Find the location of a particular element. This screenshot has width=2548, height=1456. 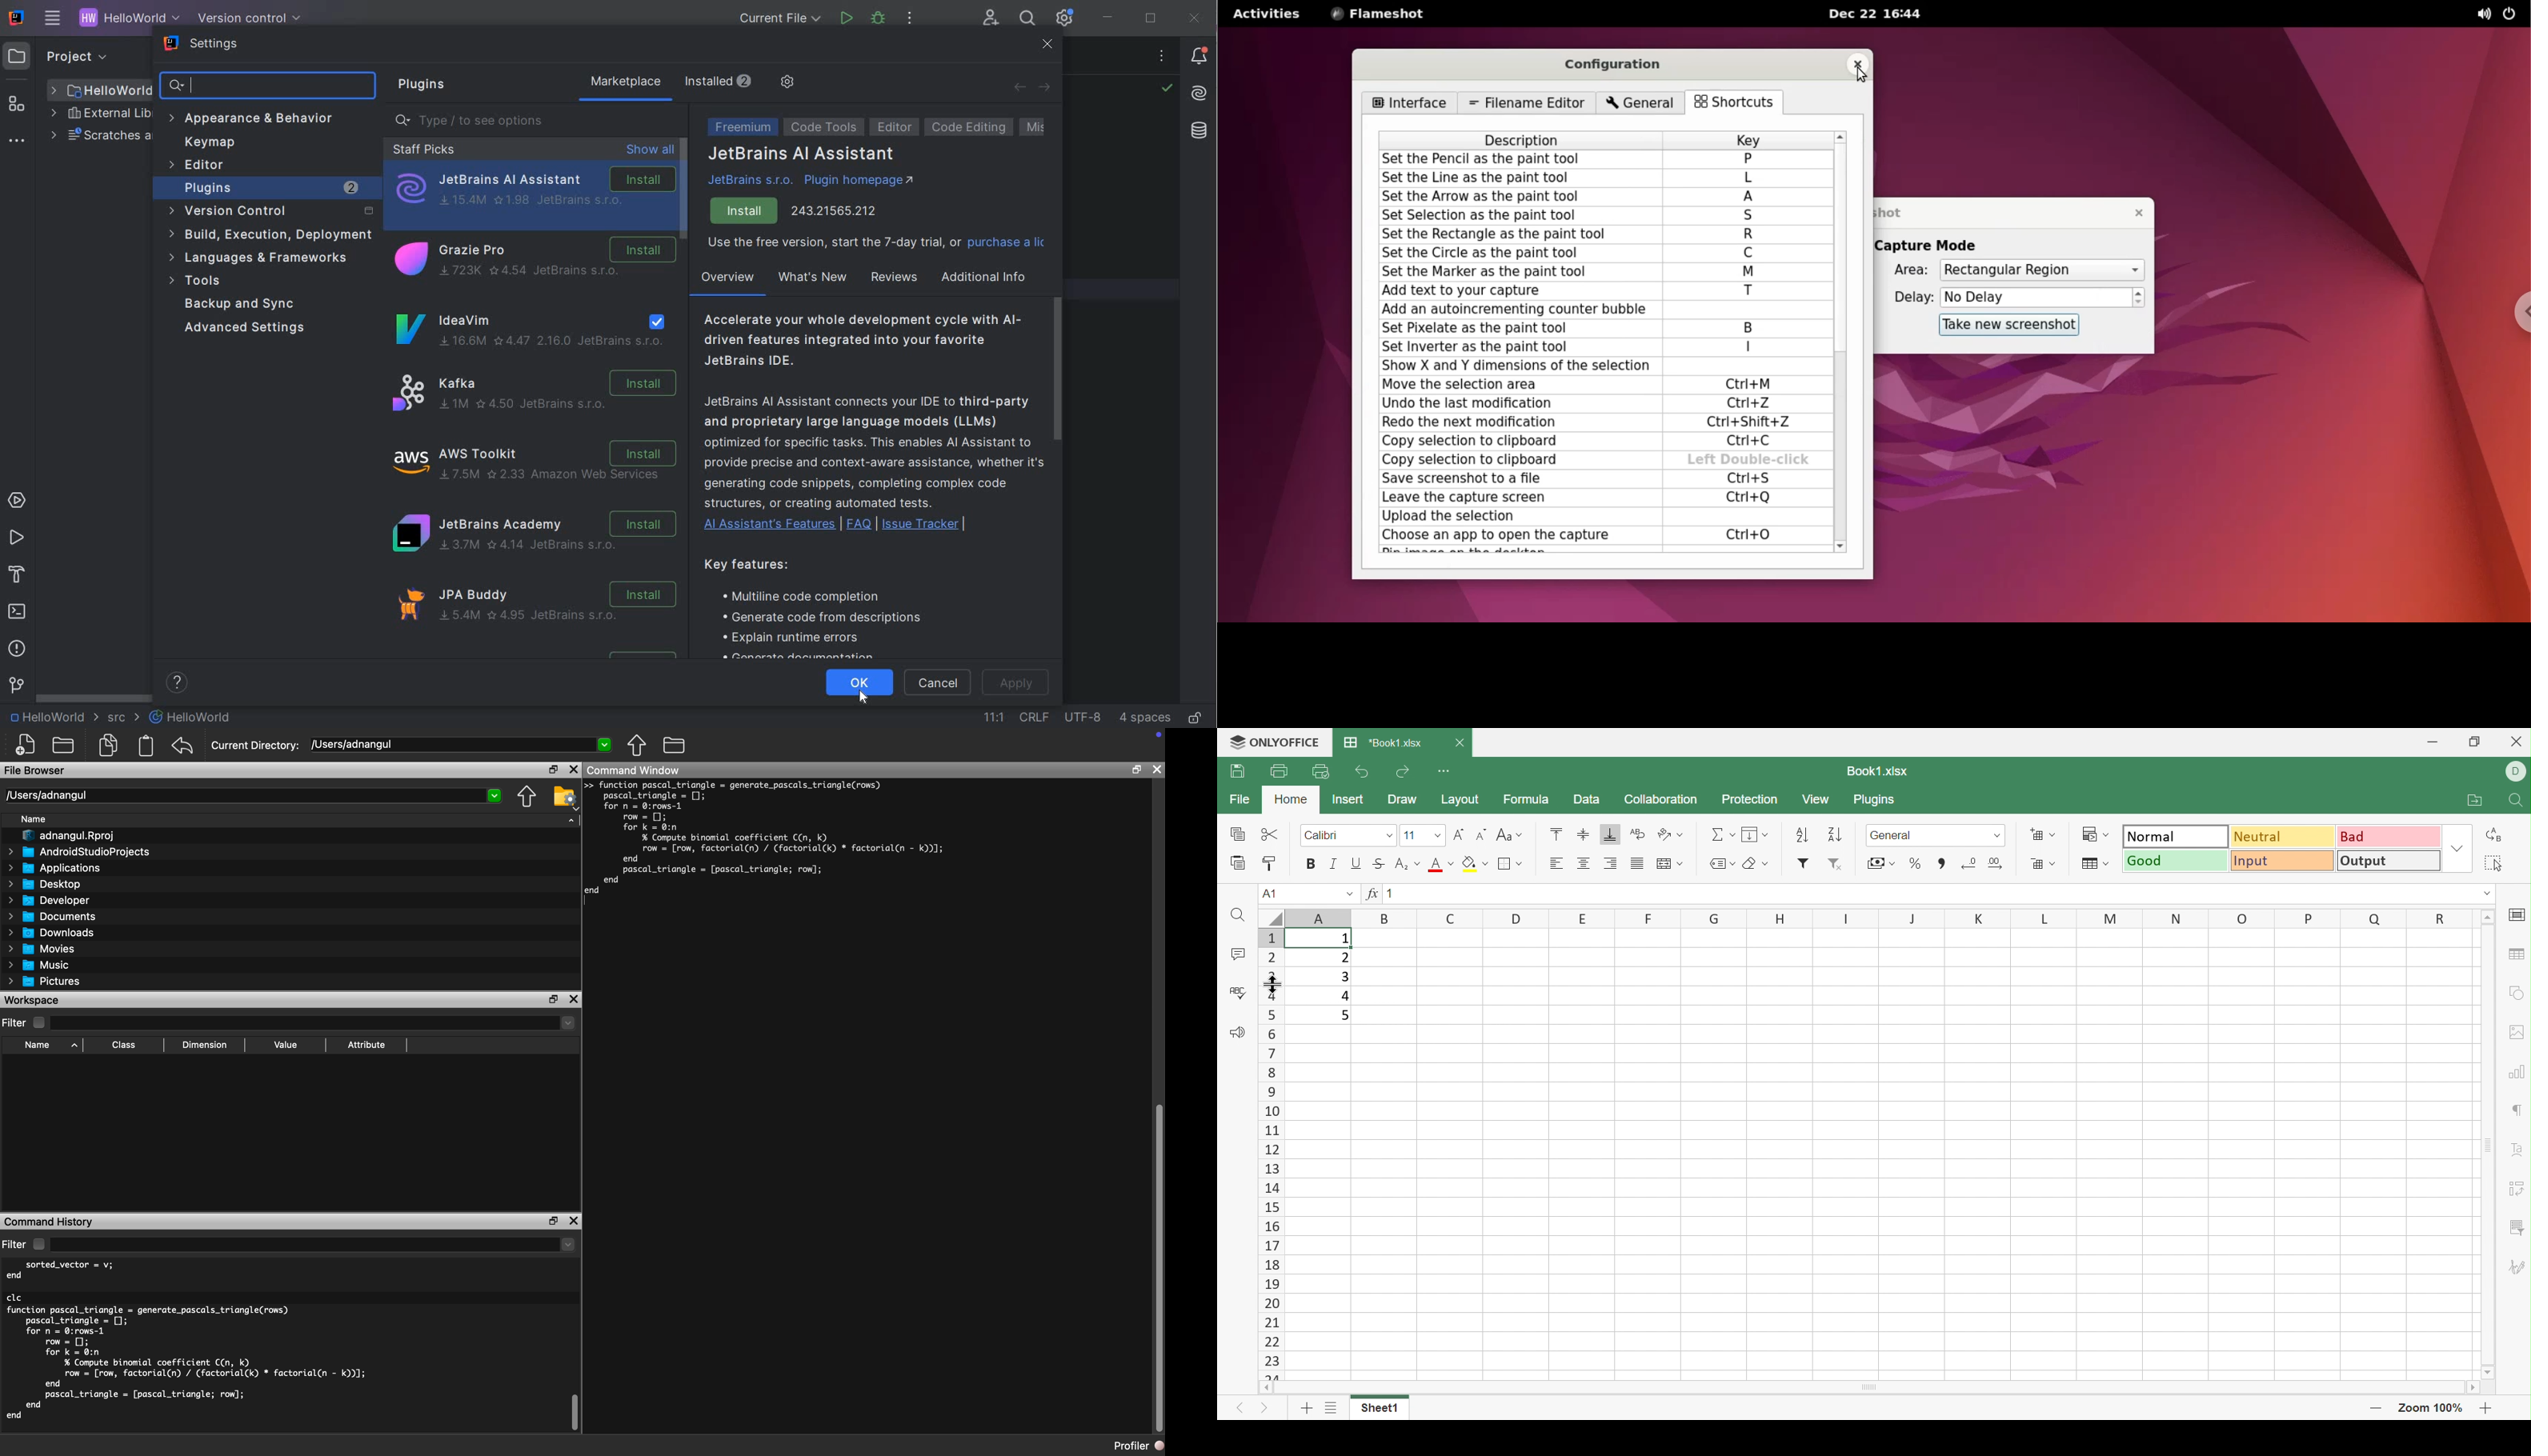

 is located at coordinates (1371, 894).